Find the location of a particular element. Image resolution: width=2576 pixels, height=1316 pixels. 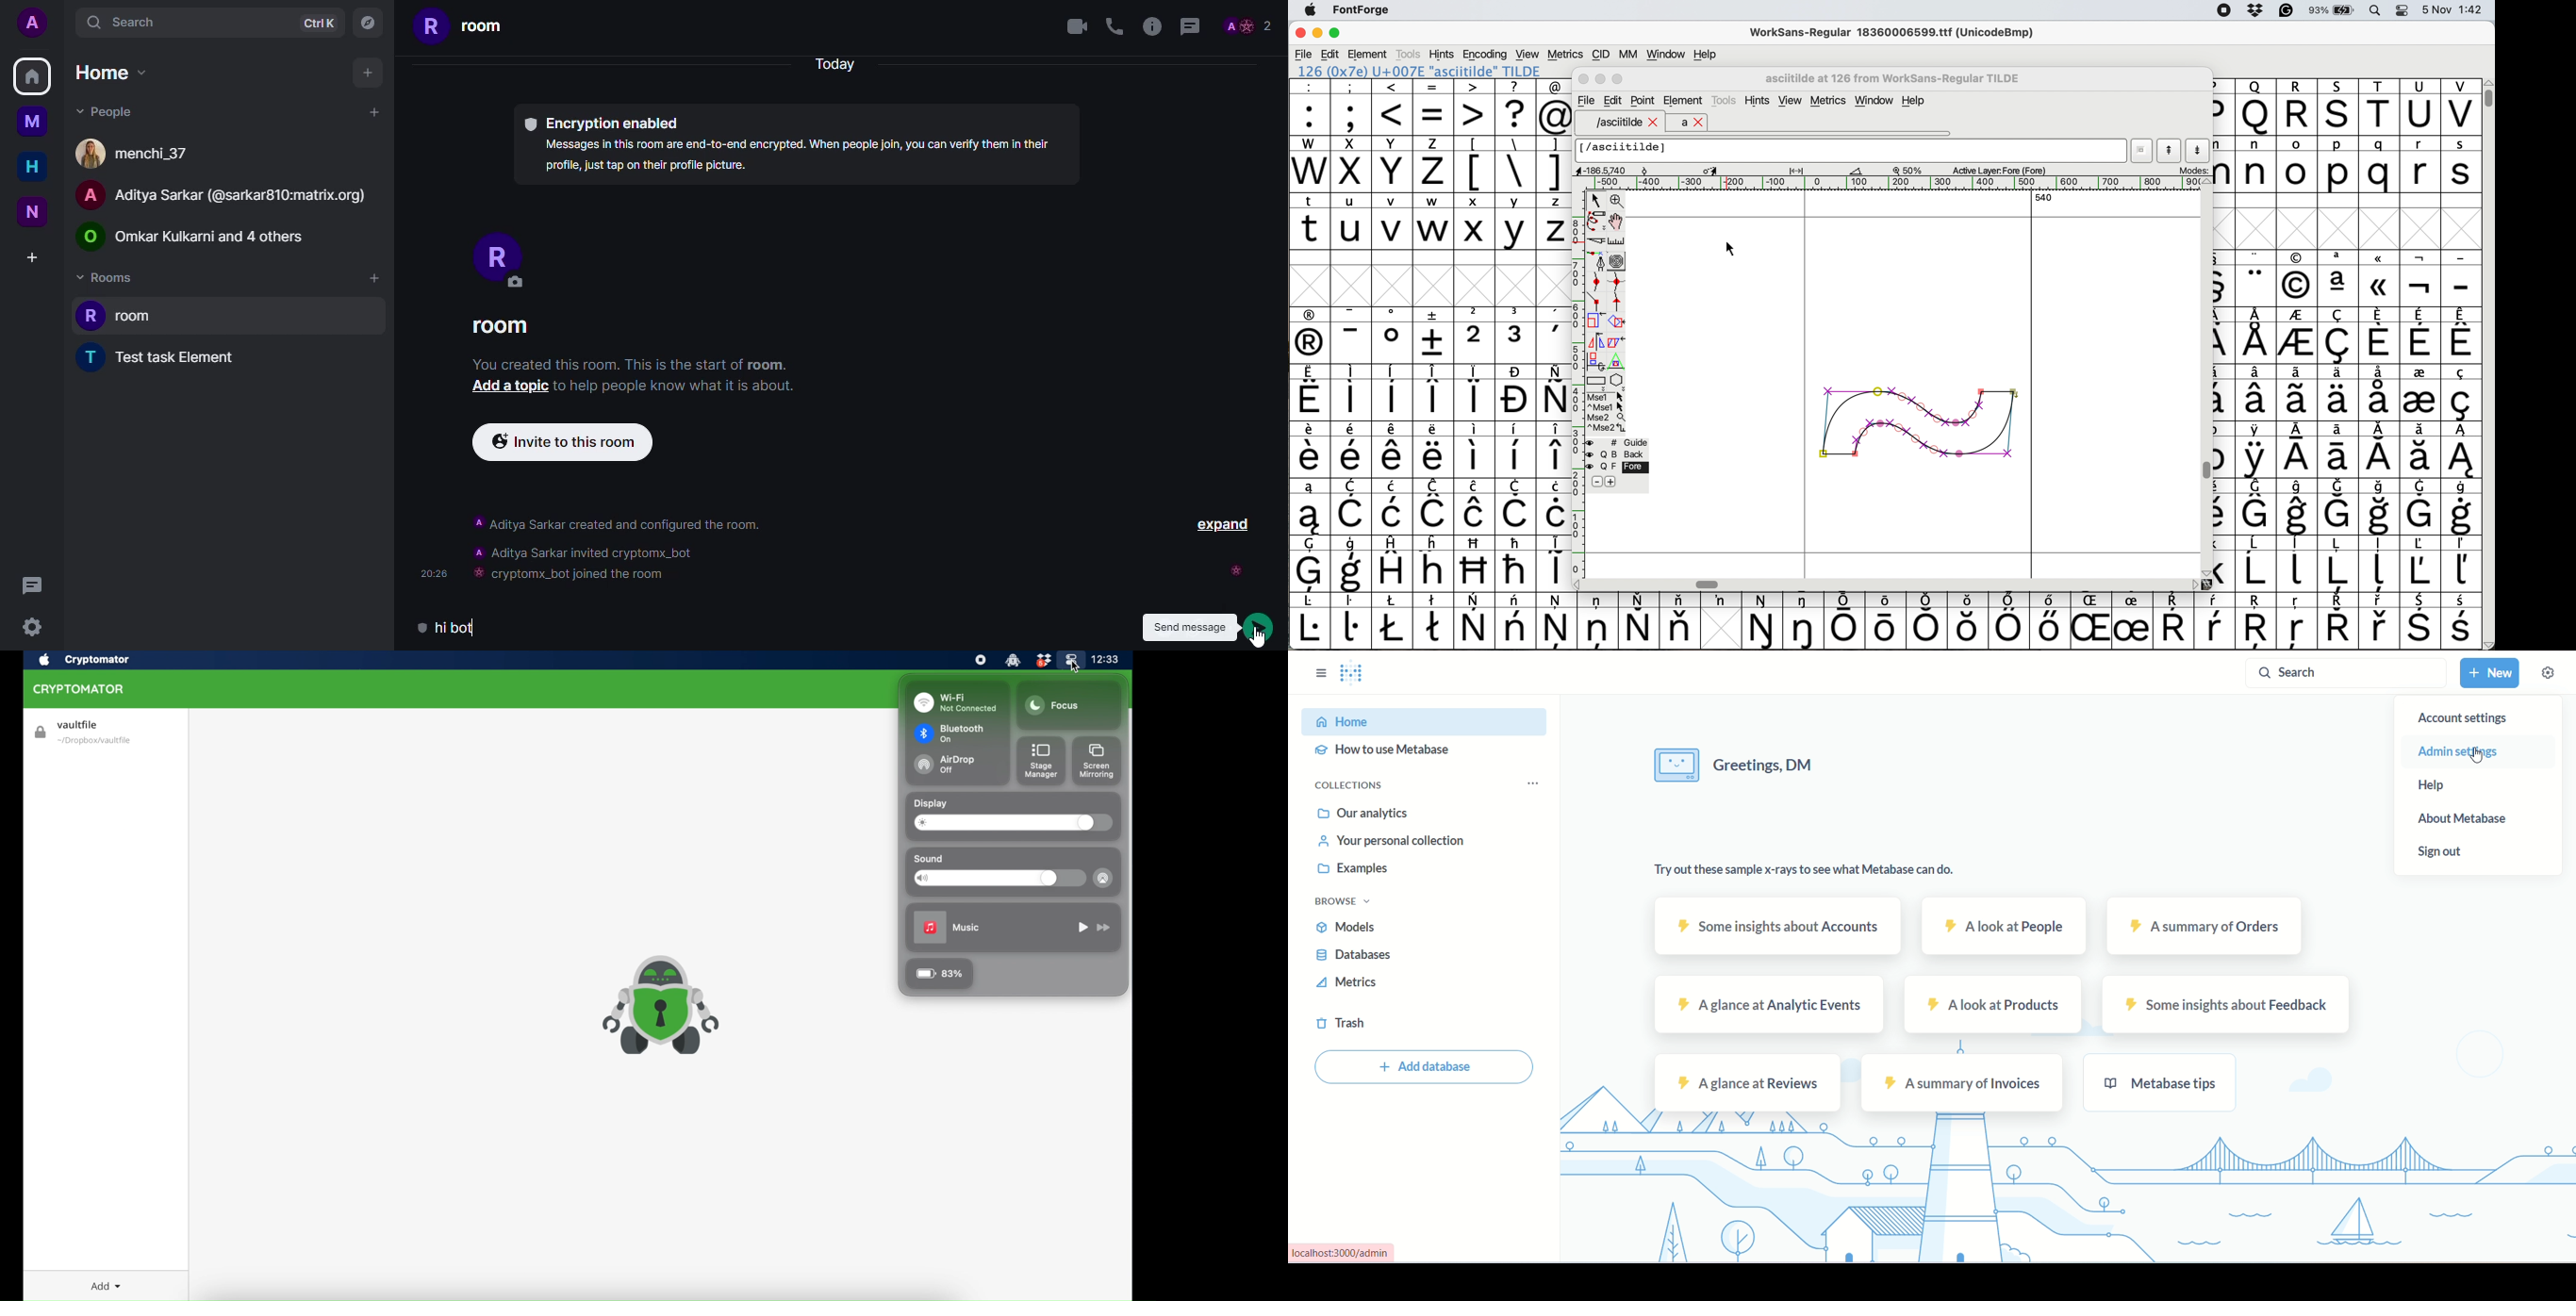

file is located at coordinates (1304, 55).